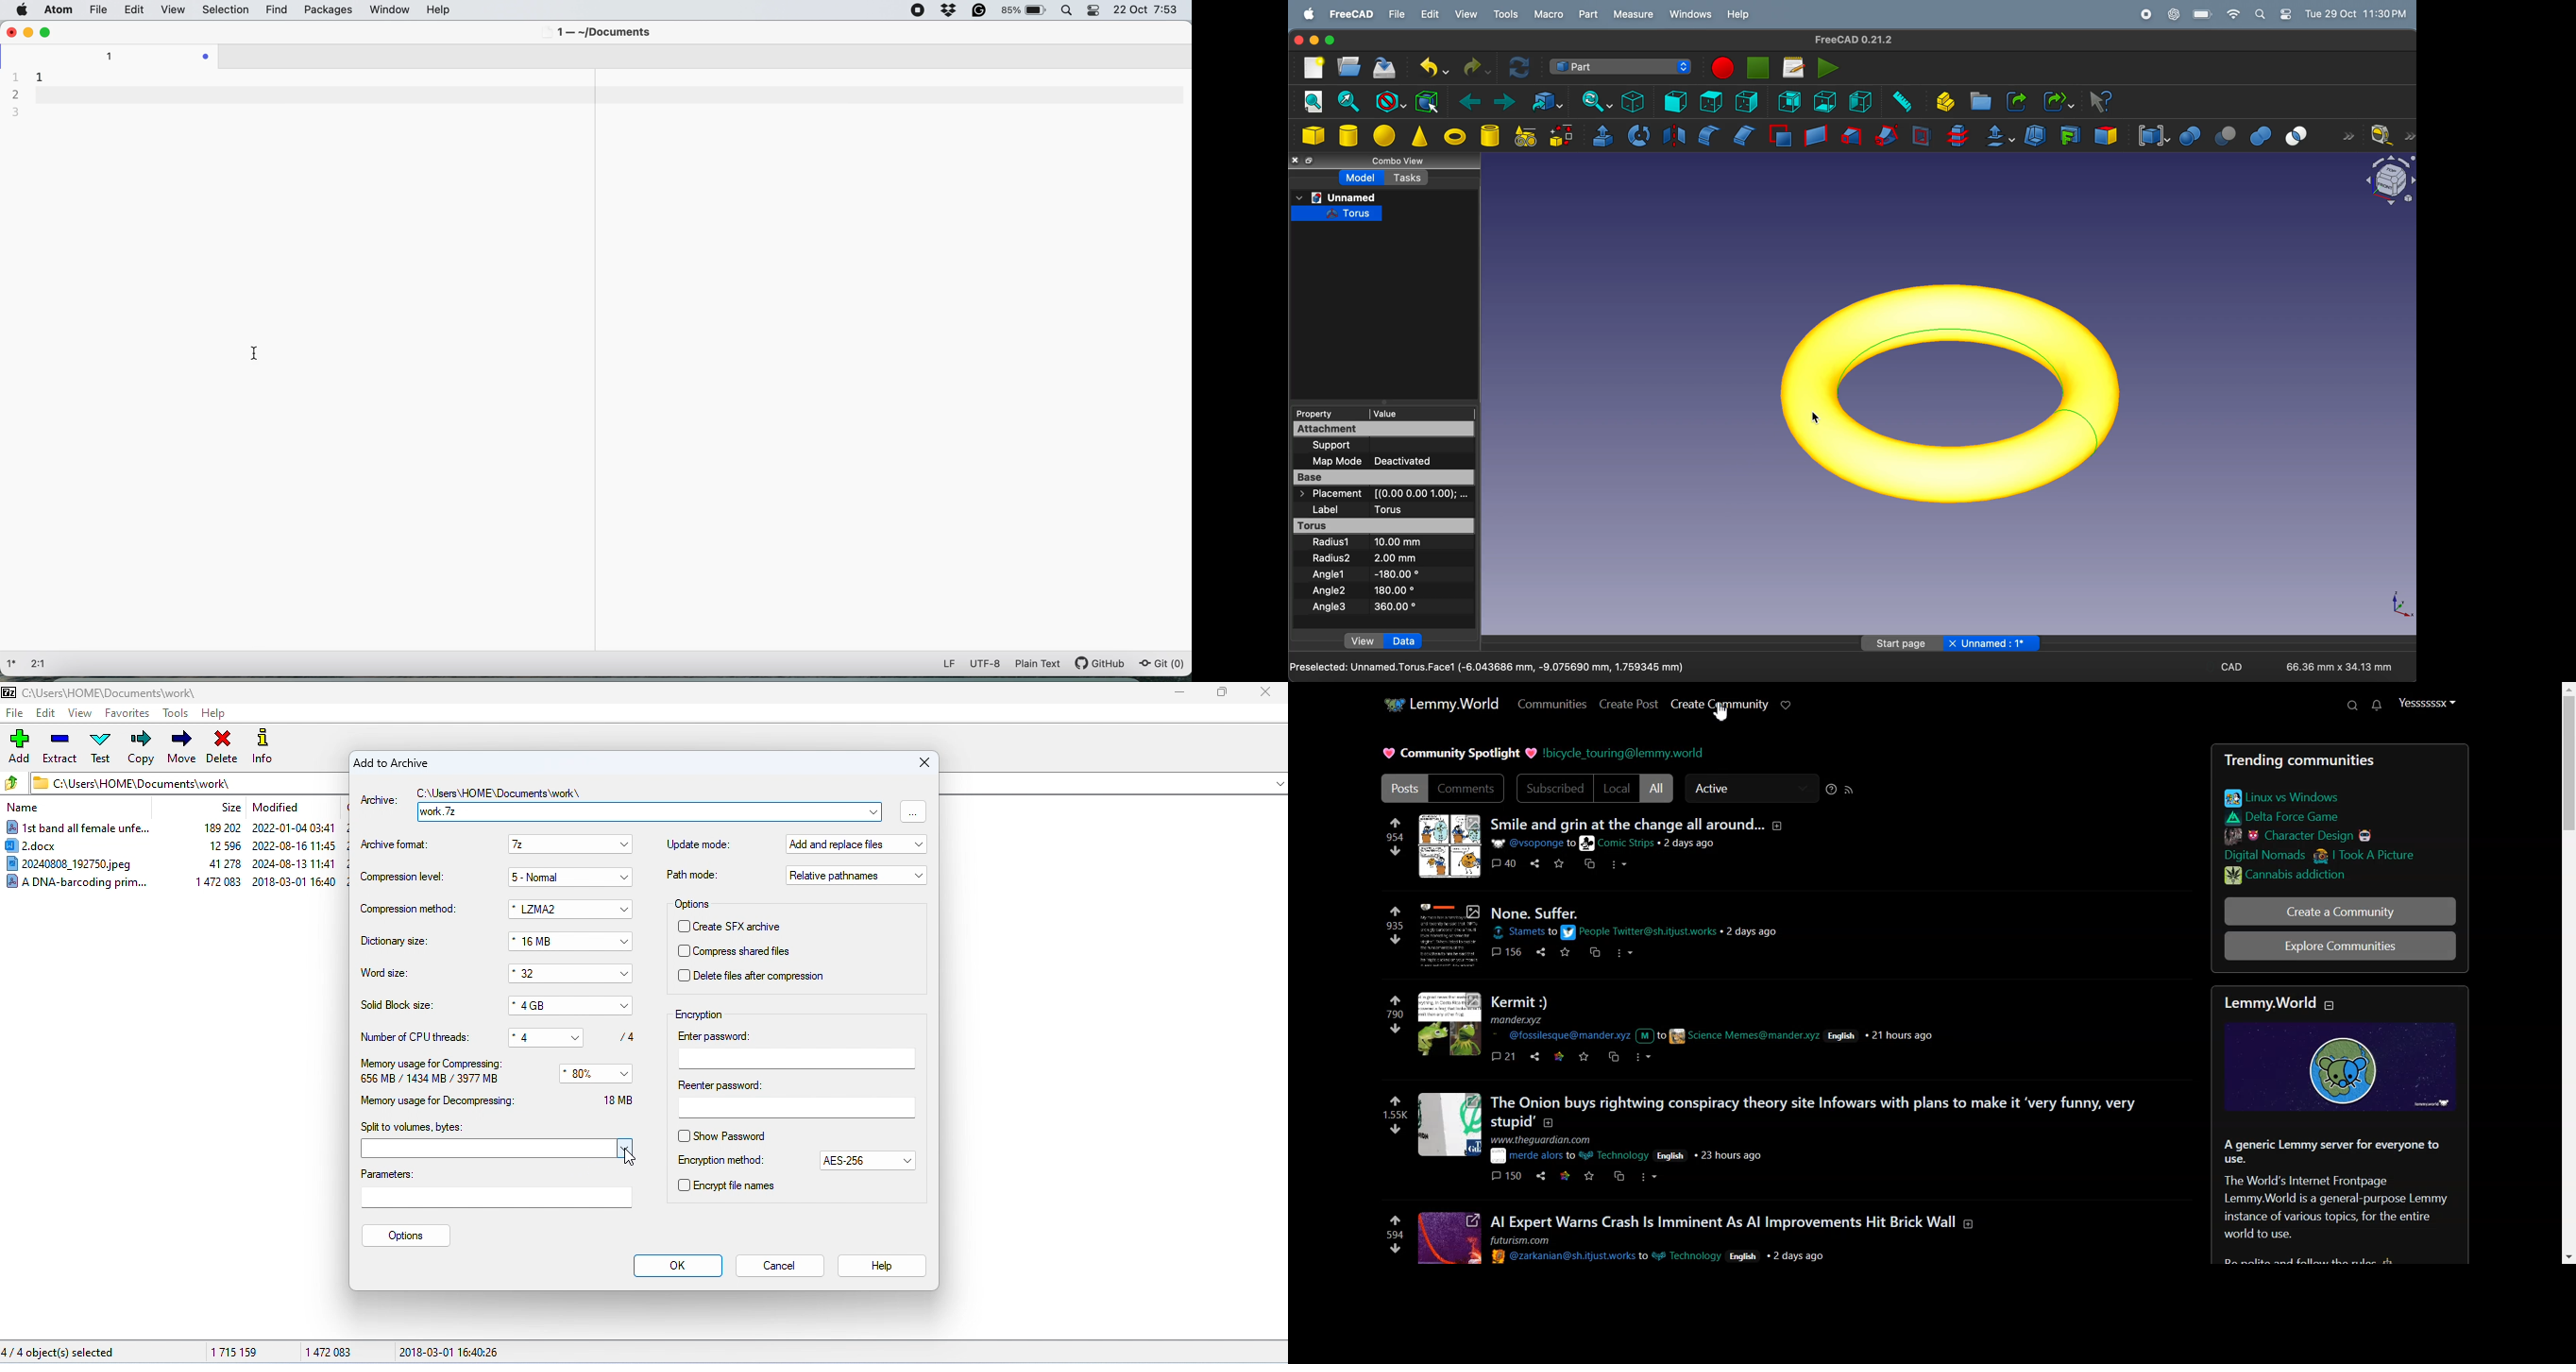  Describe the element at coordinates (1488, 668) in the screenshot. I see `Preselected Unamed` at that location.